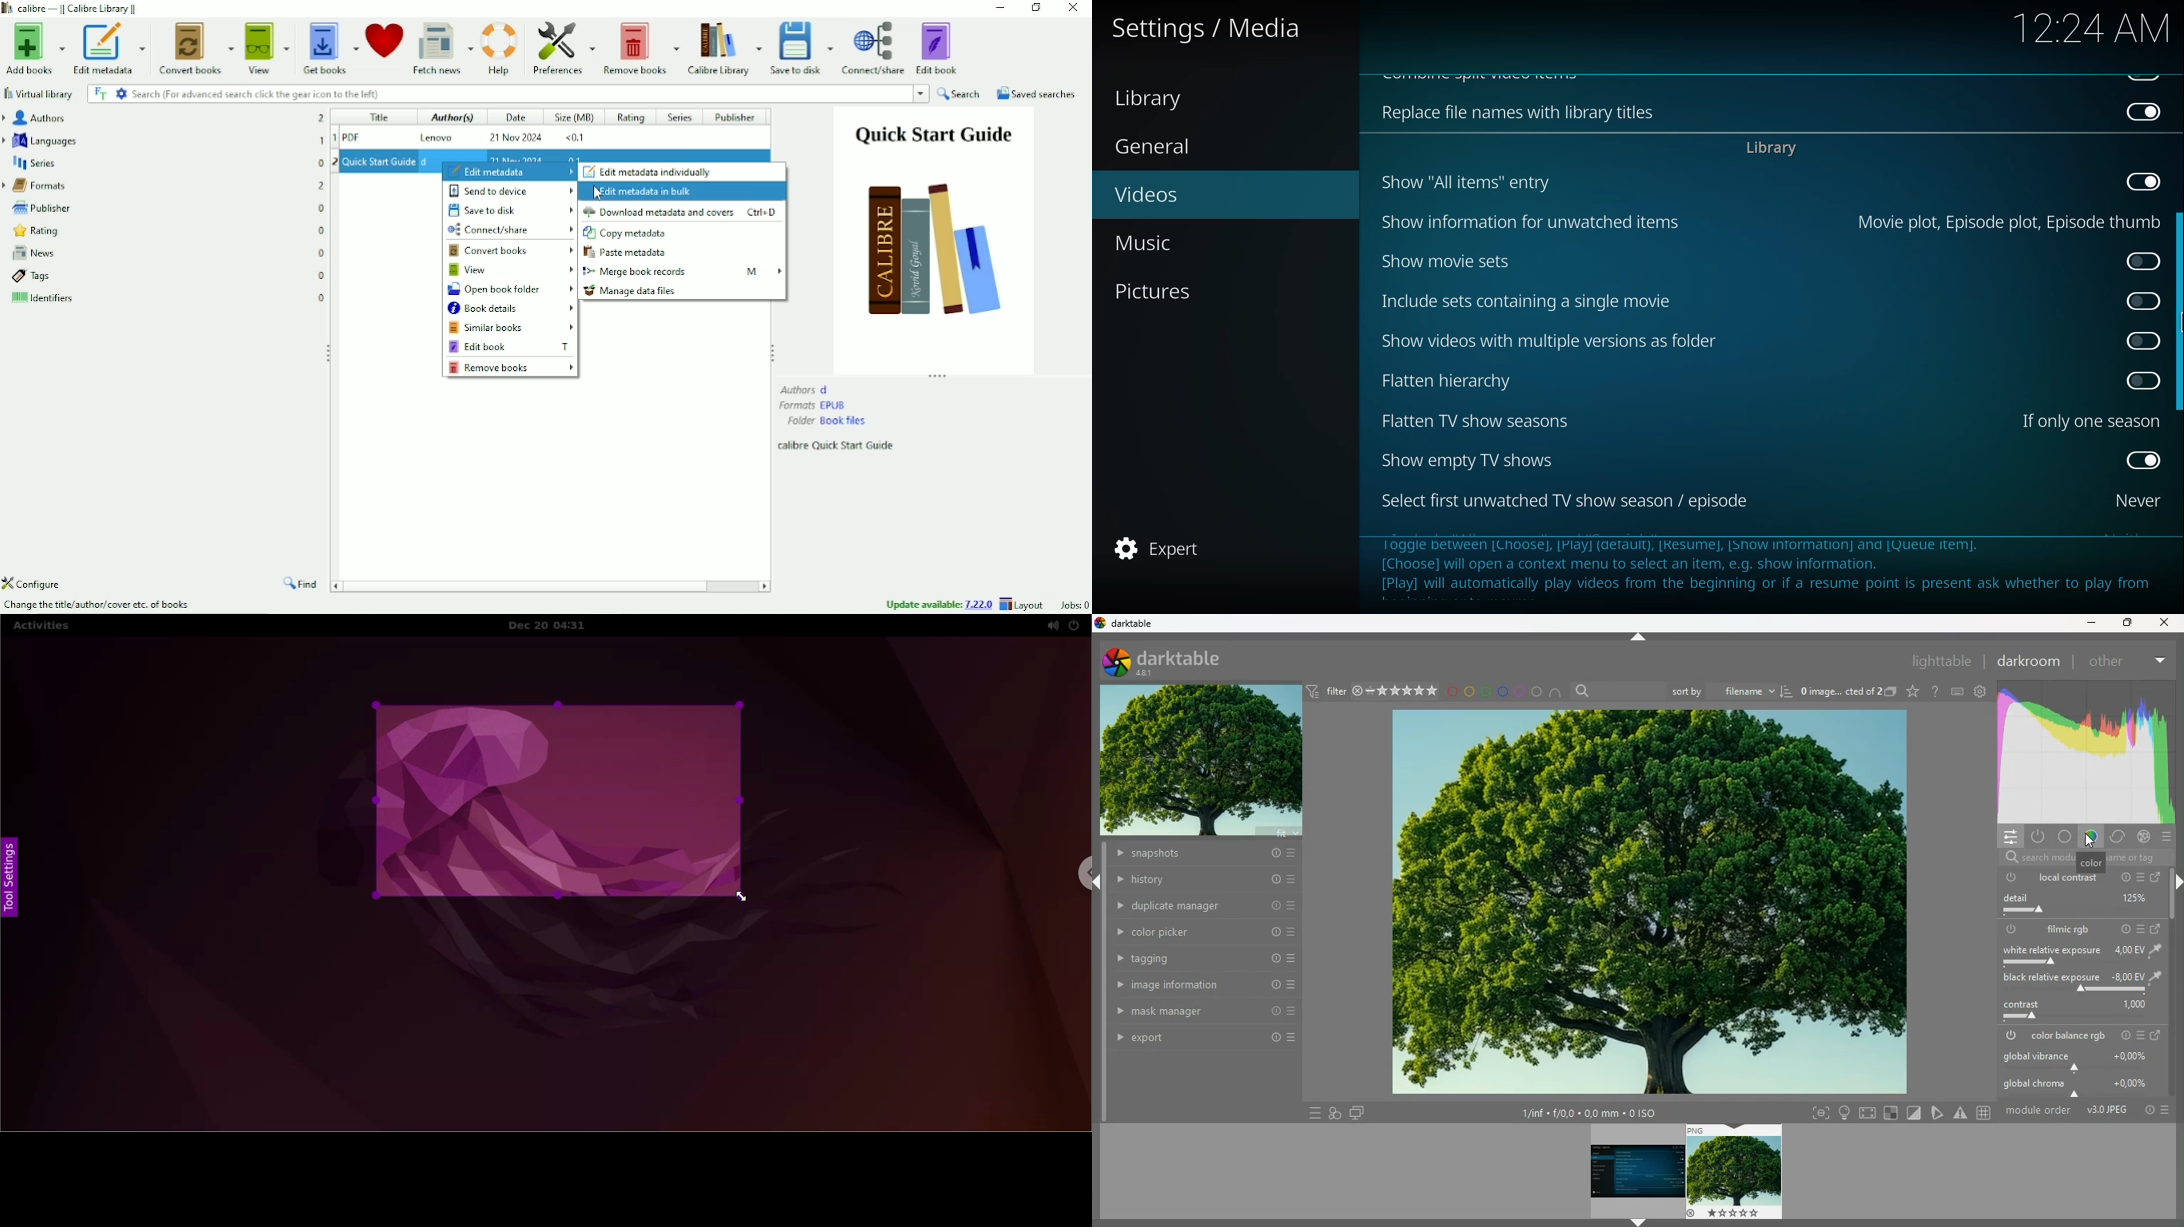 The image size is (2184, 1232). Describe the element at coordinates (1445, 260) in the screenshot. I see `show movie sets` at that location.